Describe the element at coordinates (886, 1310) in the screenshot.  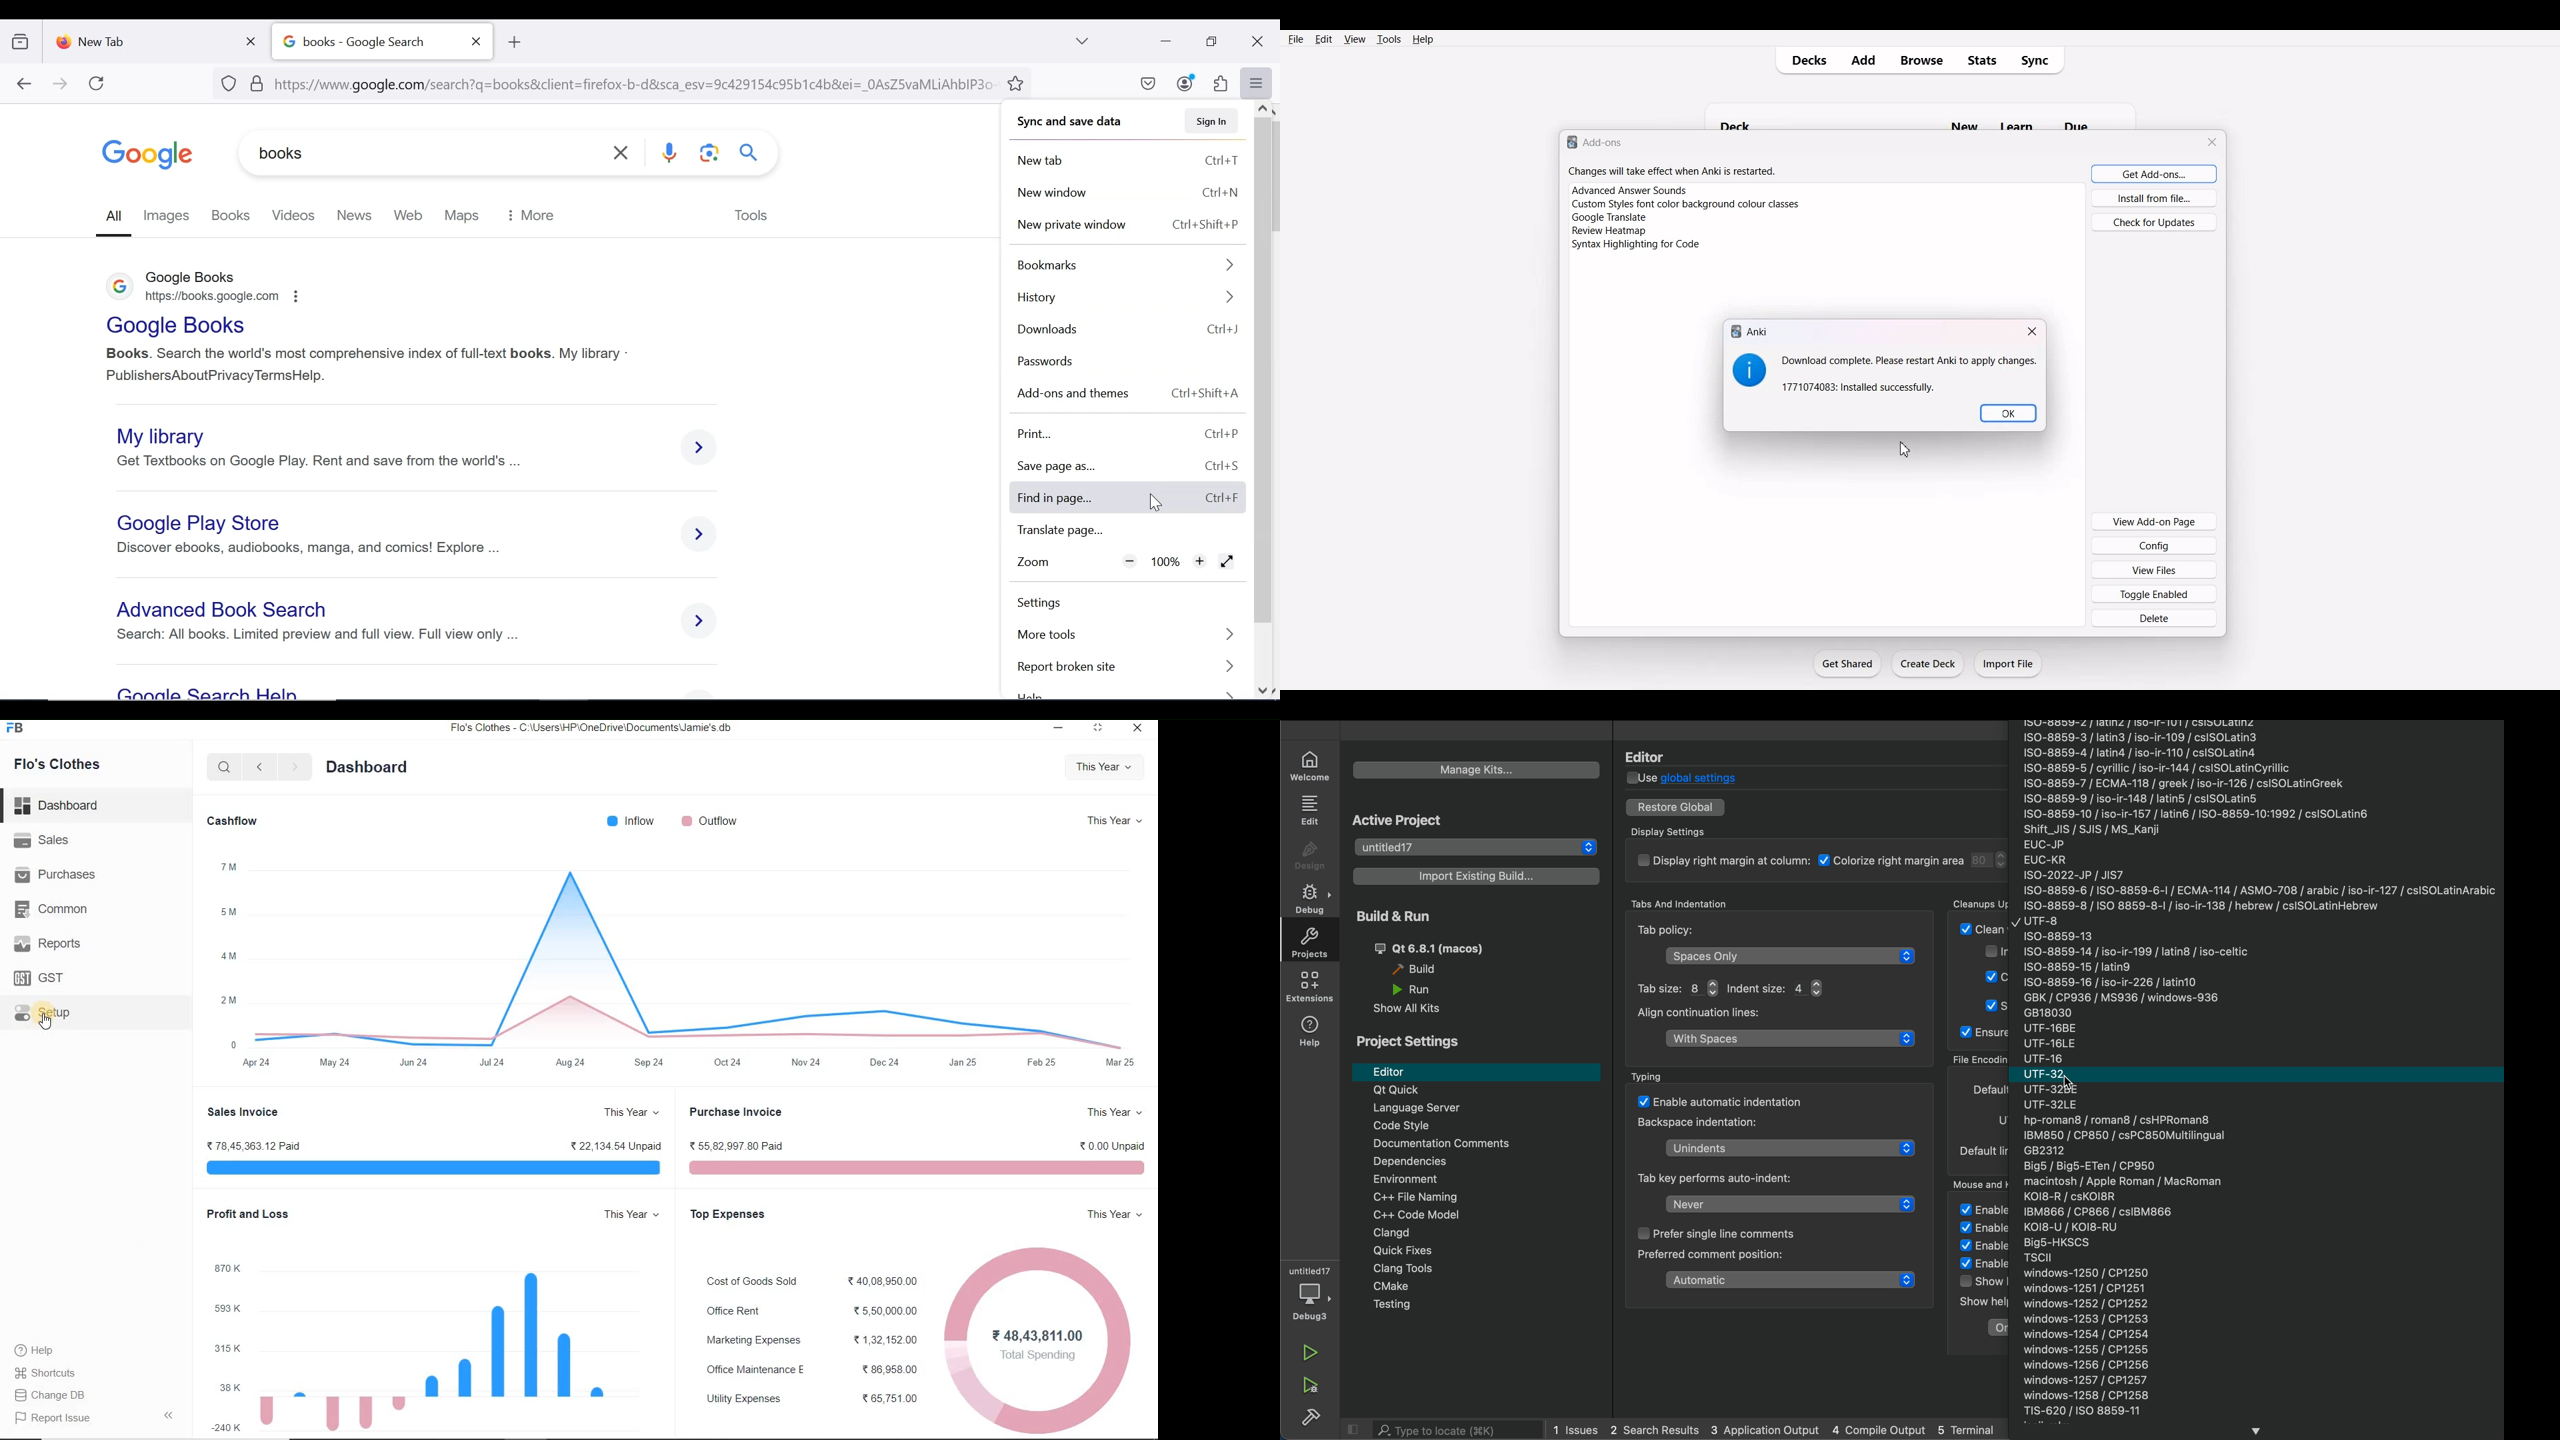
I see `5,50,000.00` at that location.